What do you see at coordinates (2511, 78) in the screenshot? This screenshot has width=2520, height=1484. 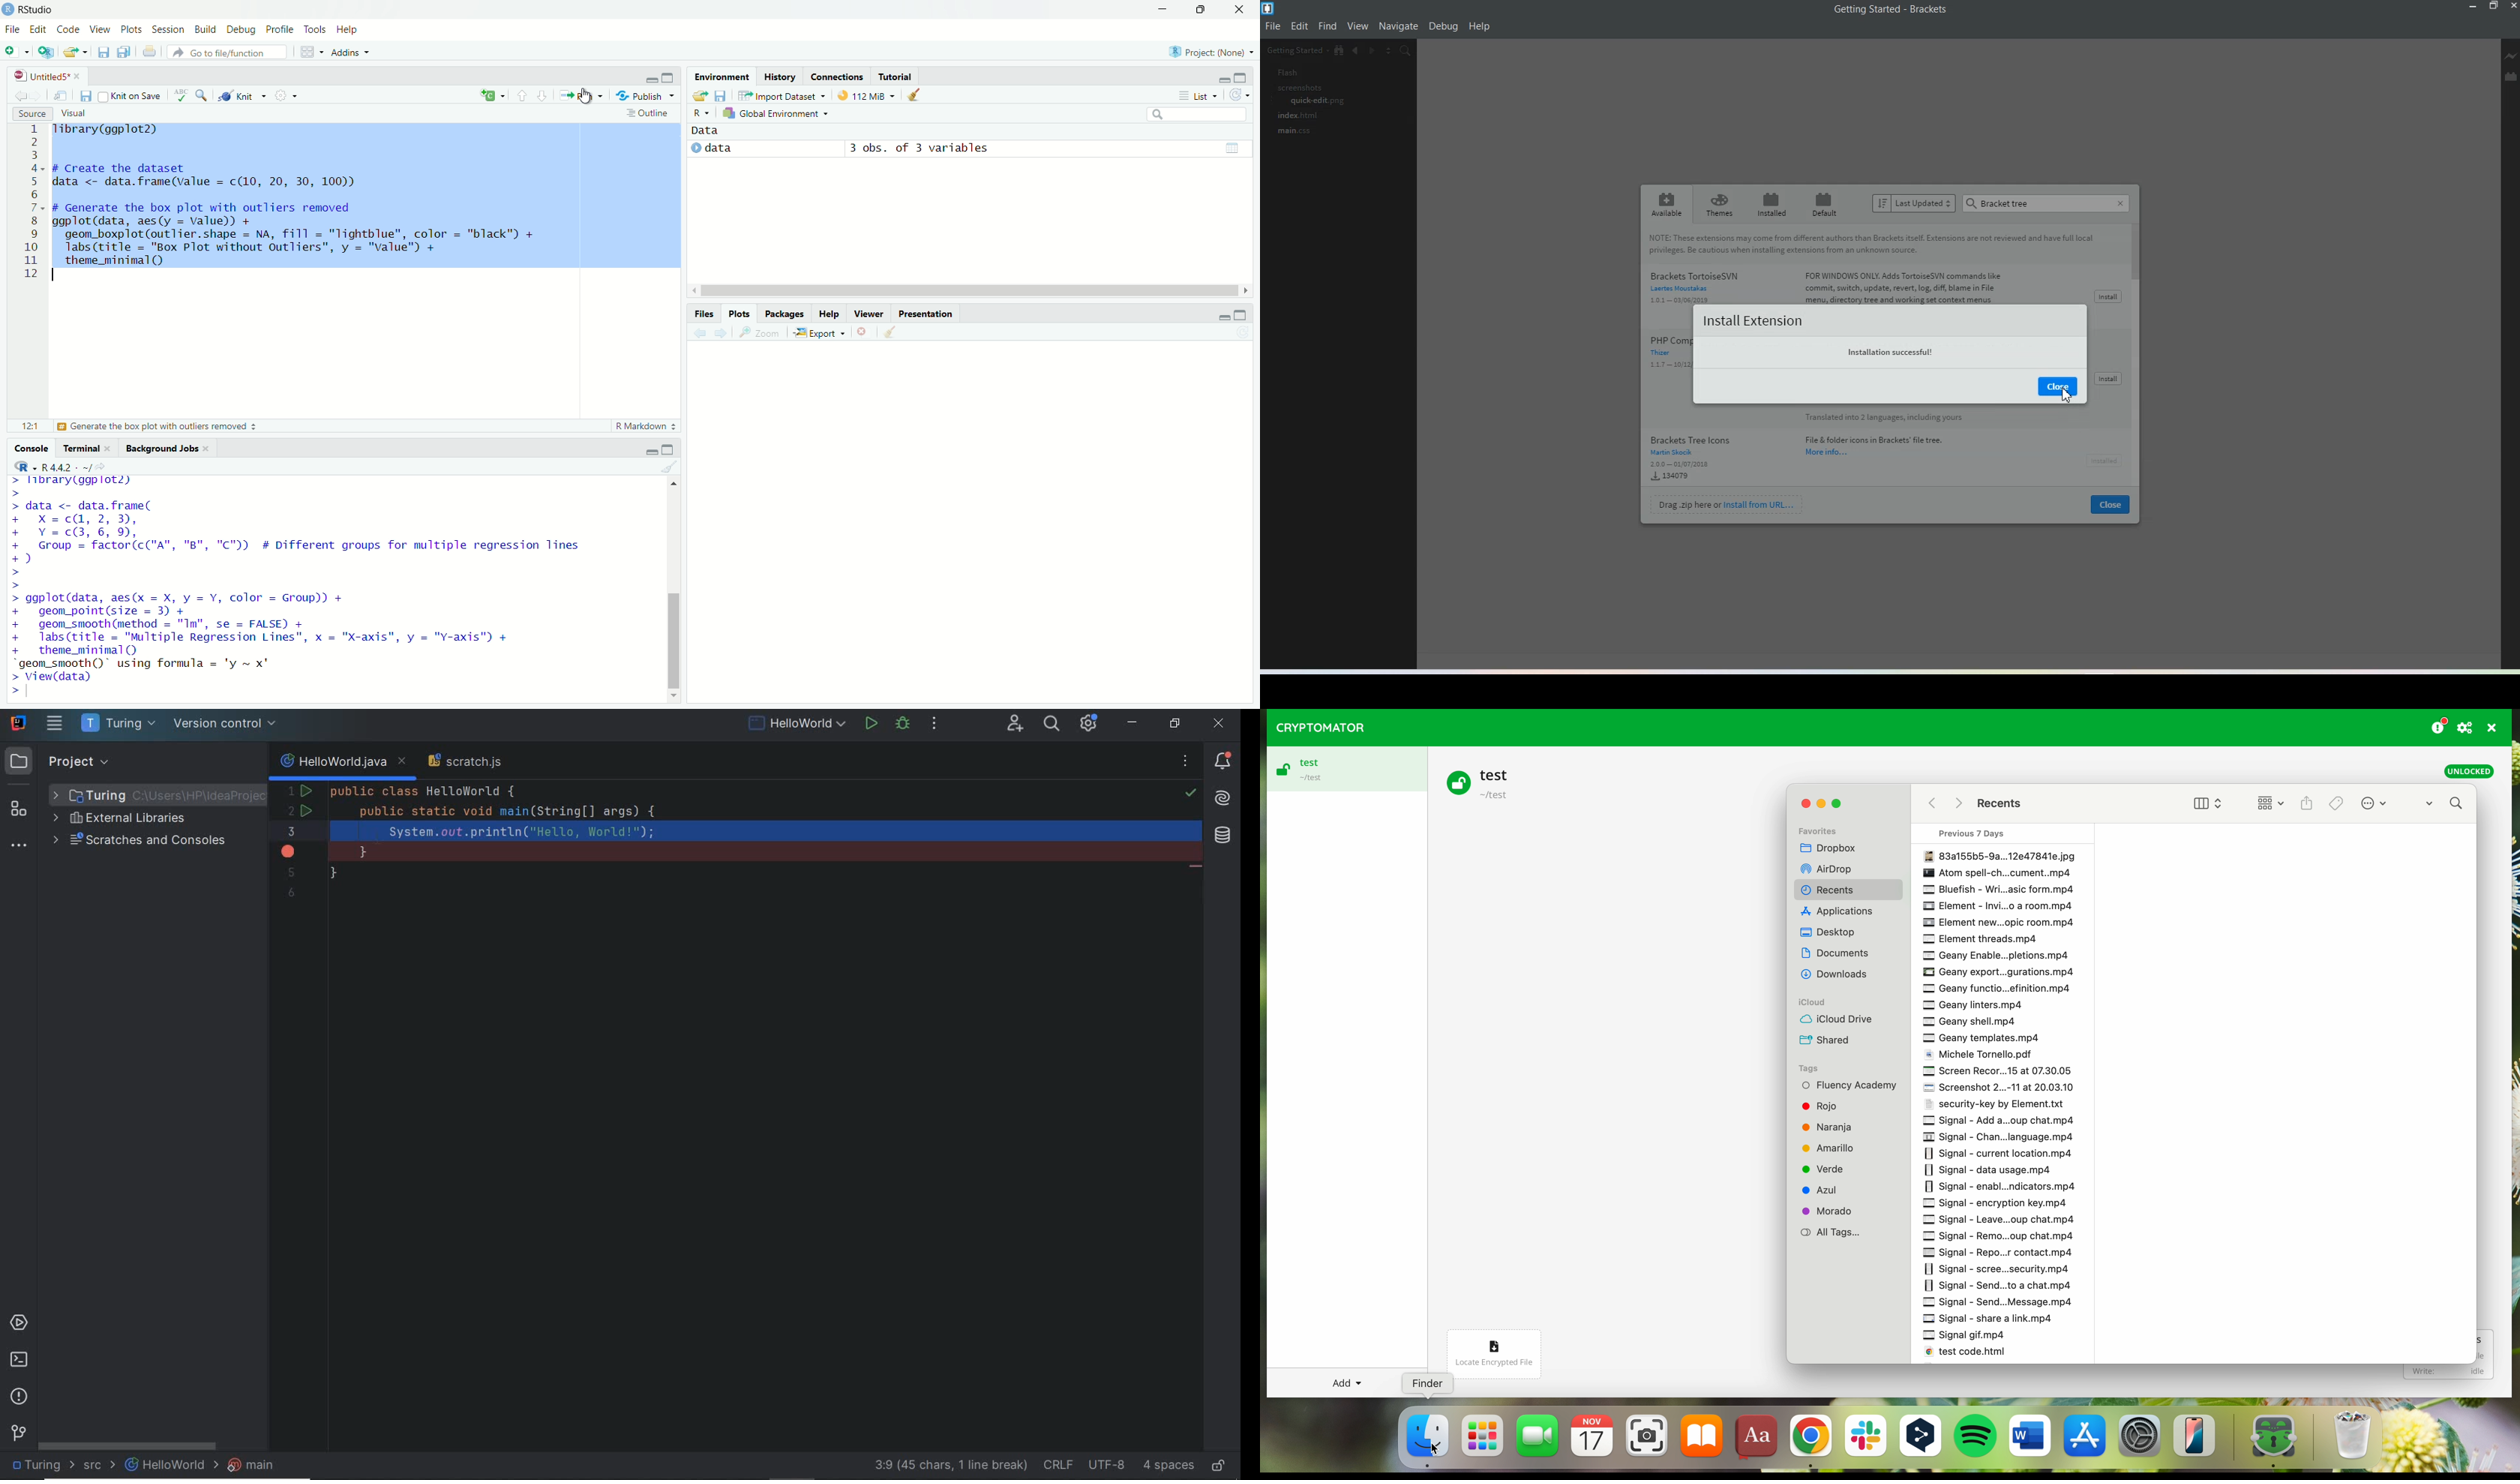 I see `Extension Manager` at bounding box center [2511, 78].